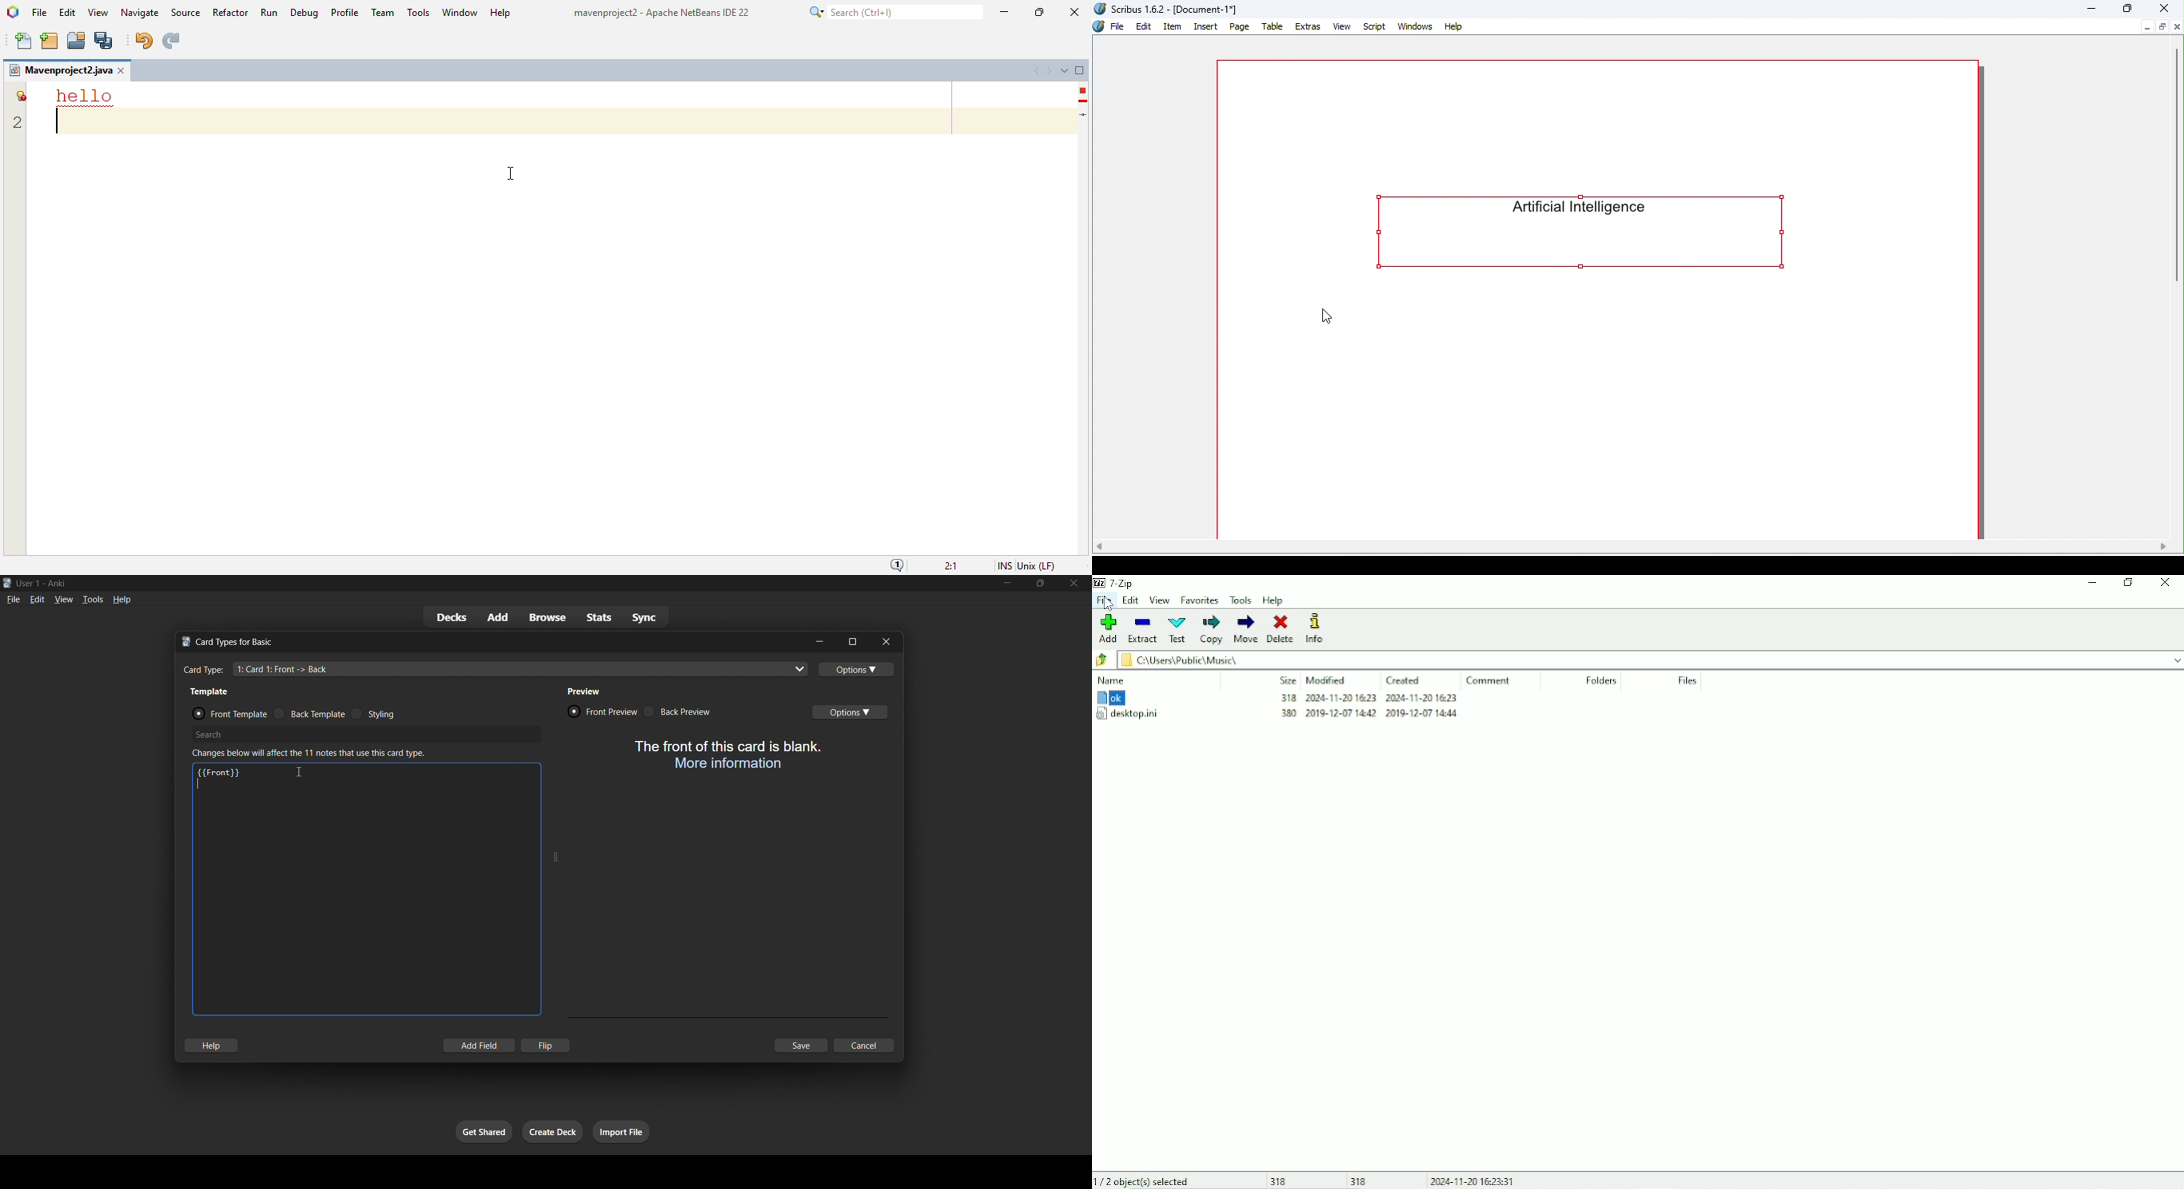 Image resolution: width=2184 pixels, height=1204 pixels. I want to click on Script, so click(1375, 26).